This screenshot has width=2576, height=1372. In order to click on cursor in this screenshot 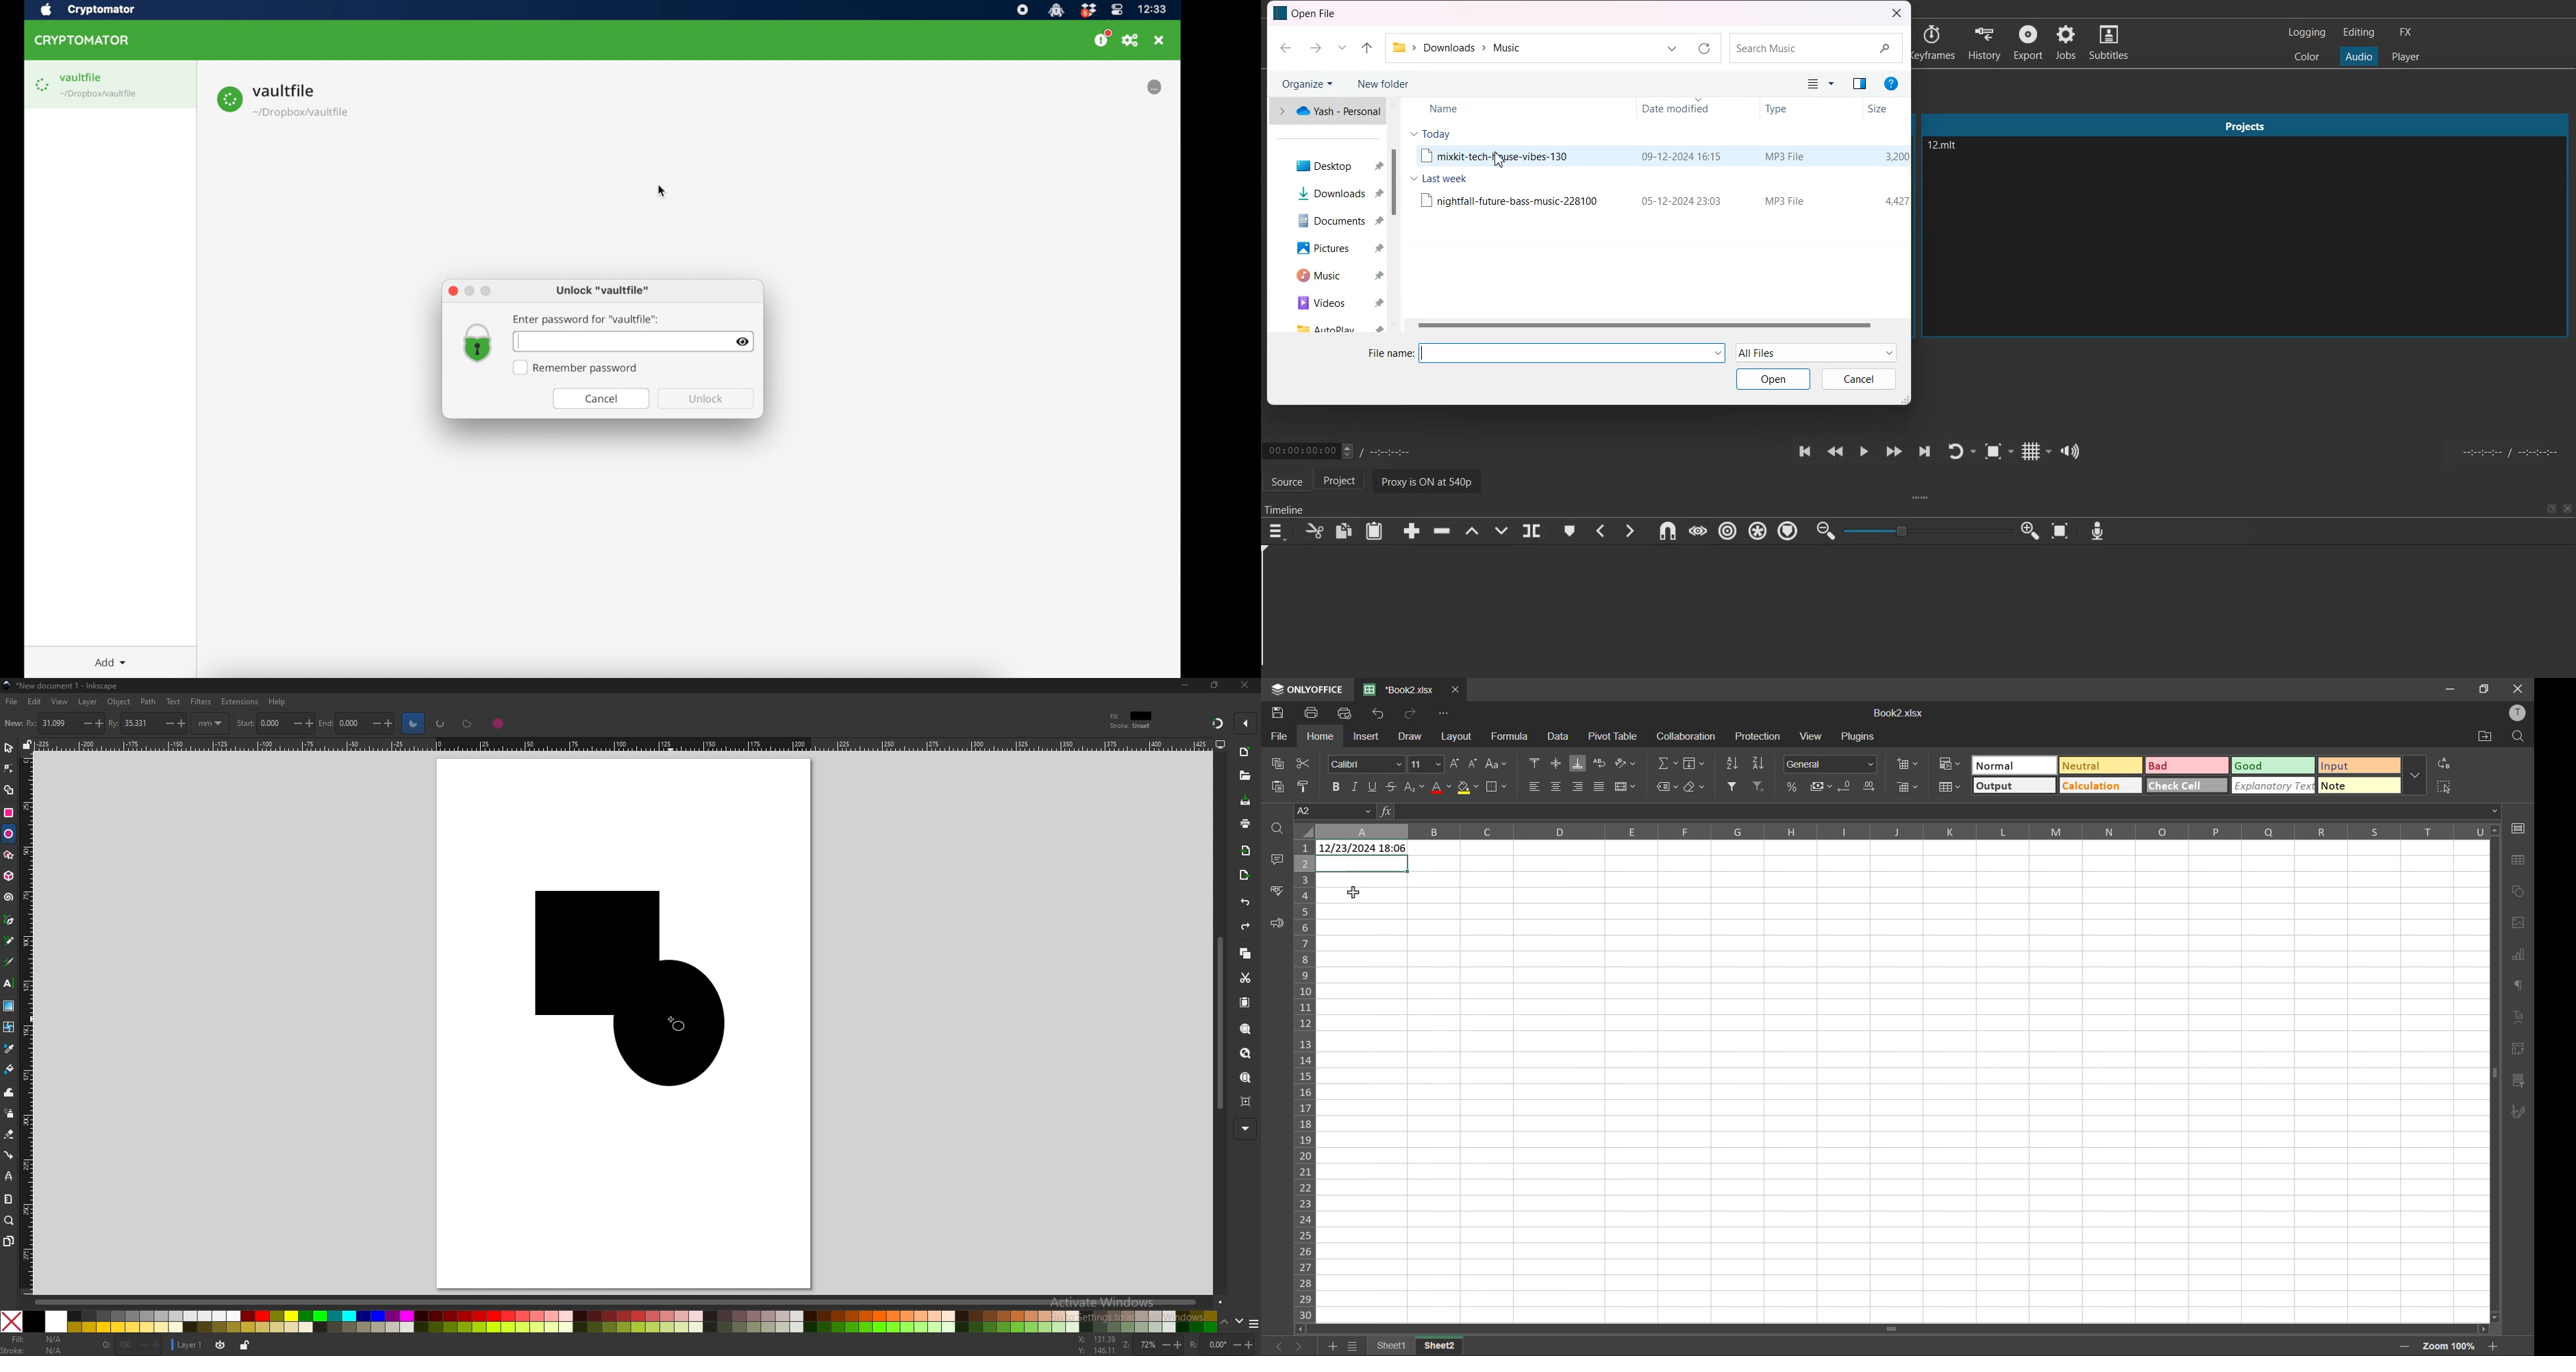, I will do `click(1503, 162)`.